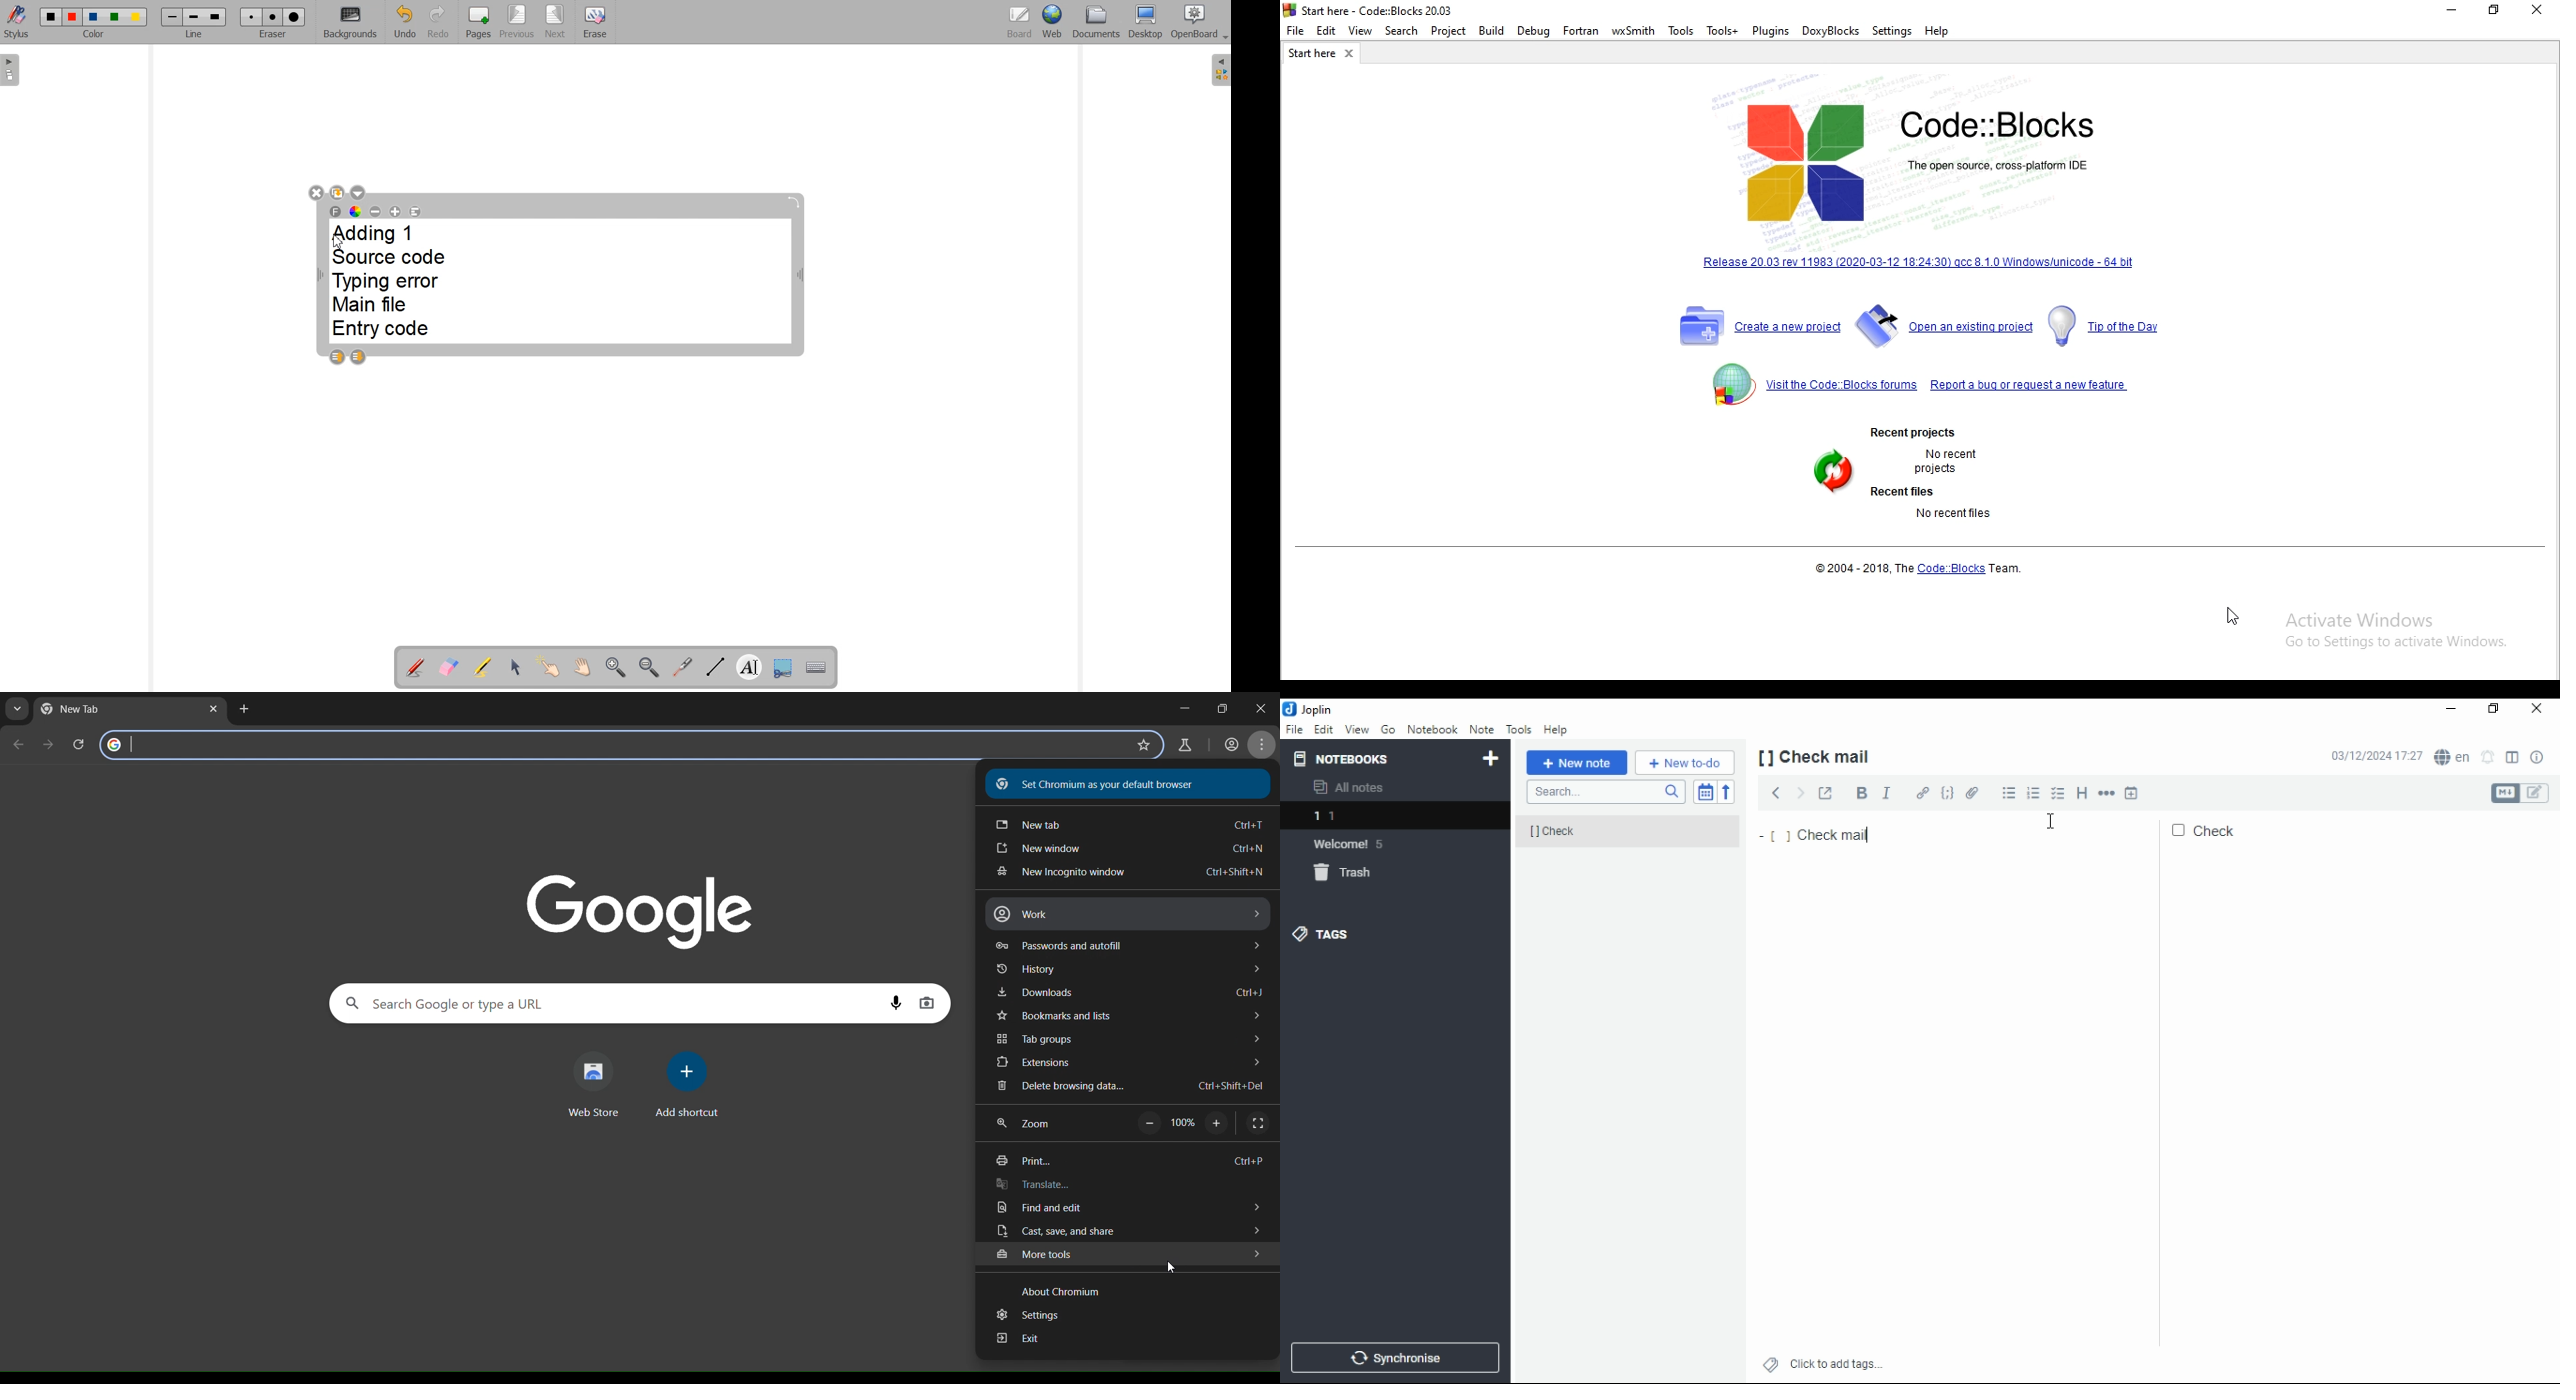 The width and height of the screenshot is (2576, 1400). Describe the element at coordinates (1858, 793) in the screenshot. I see `bold` at that location.